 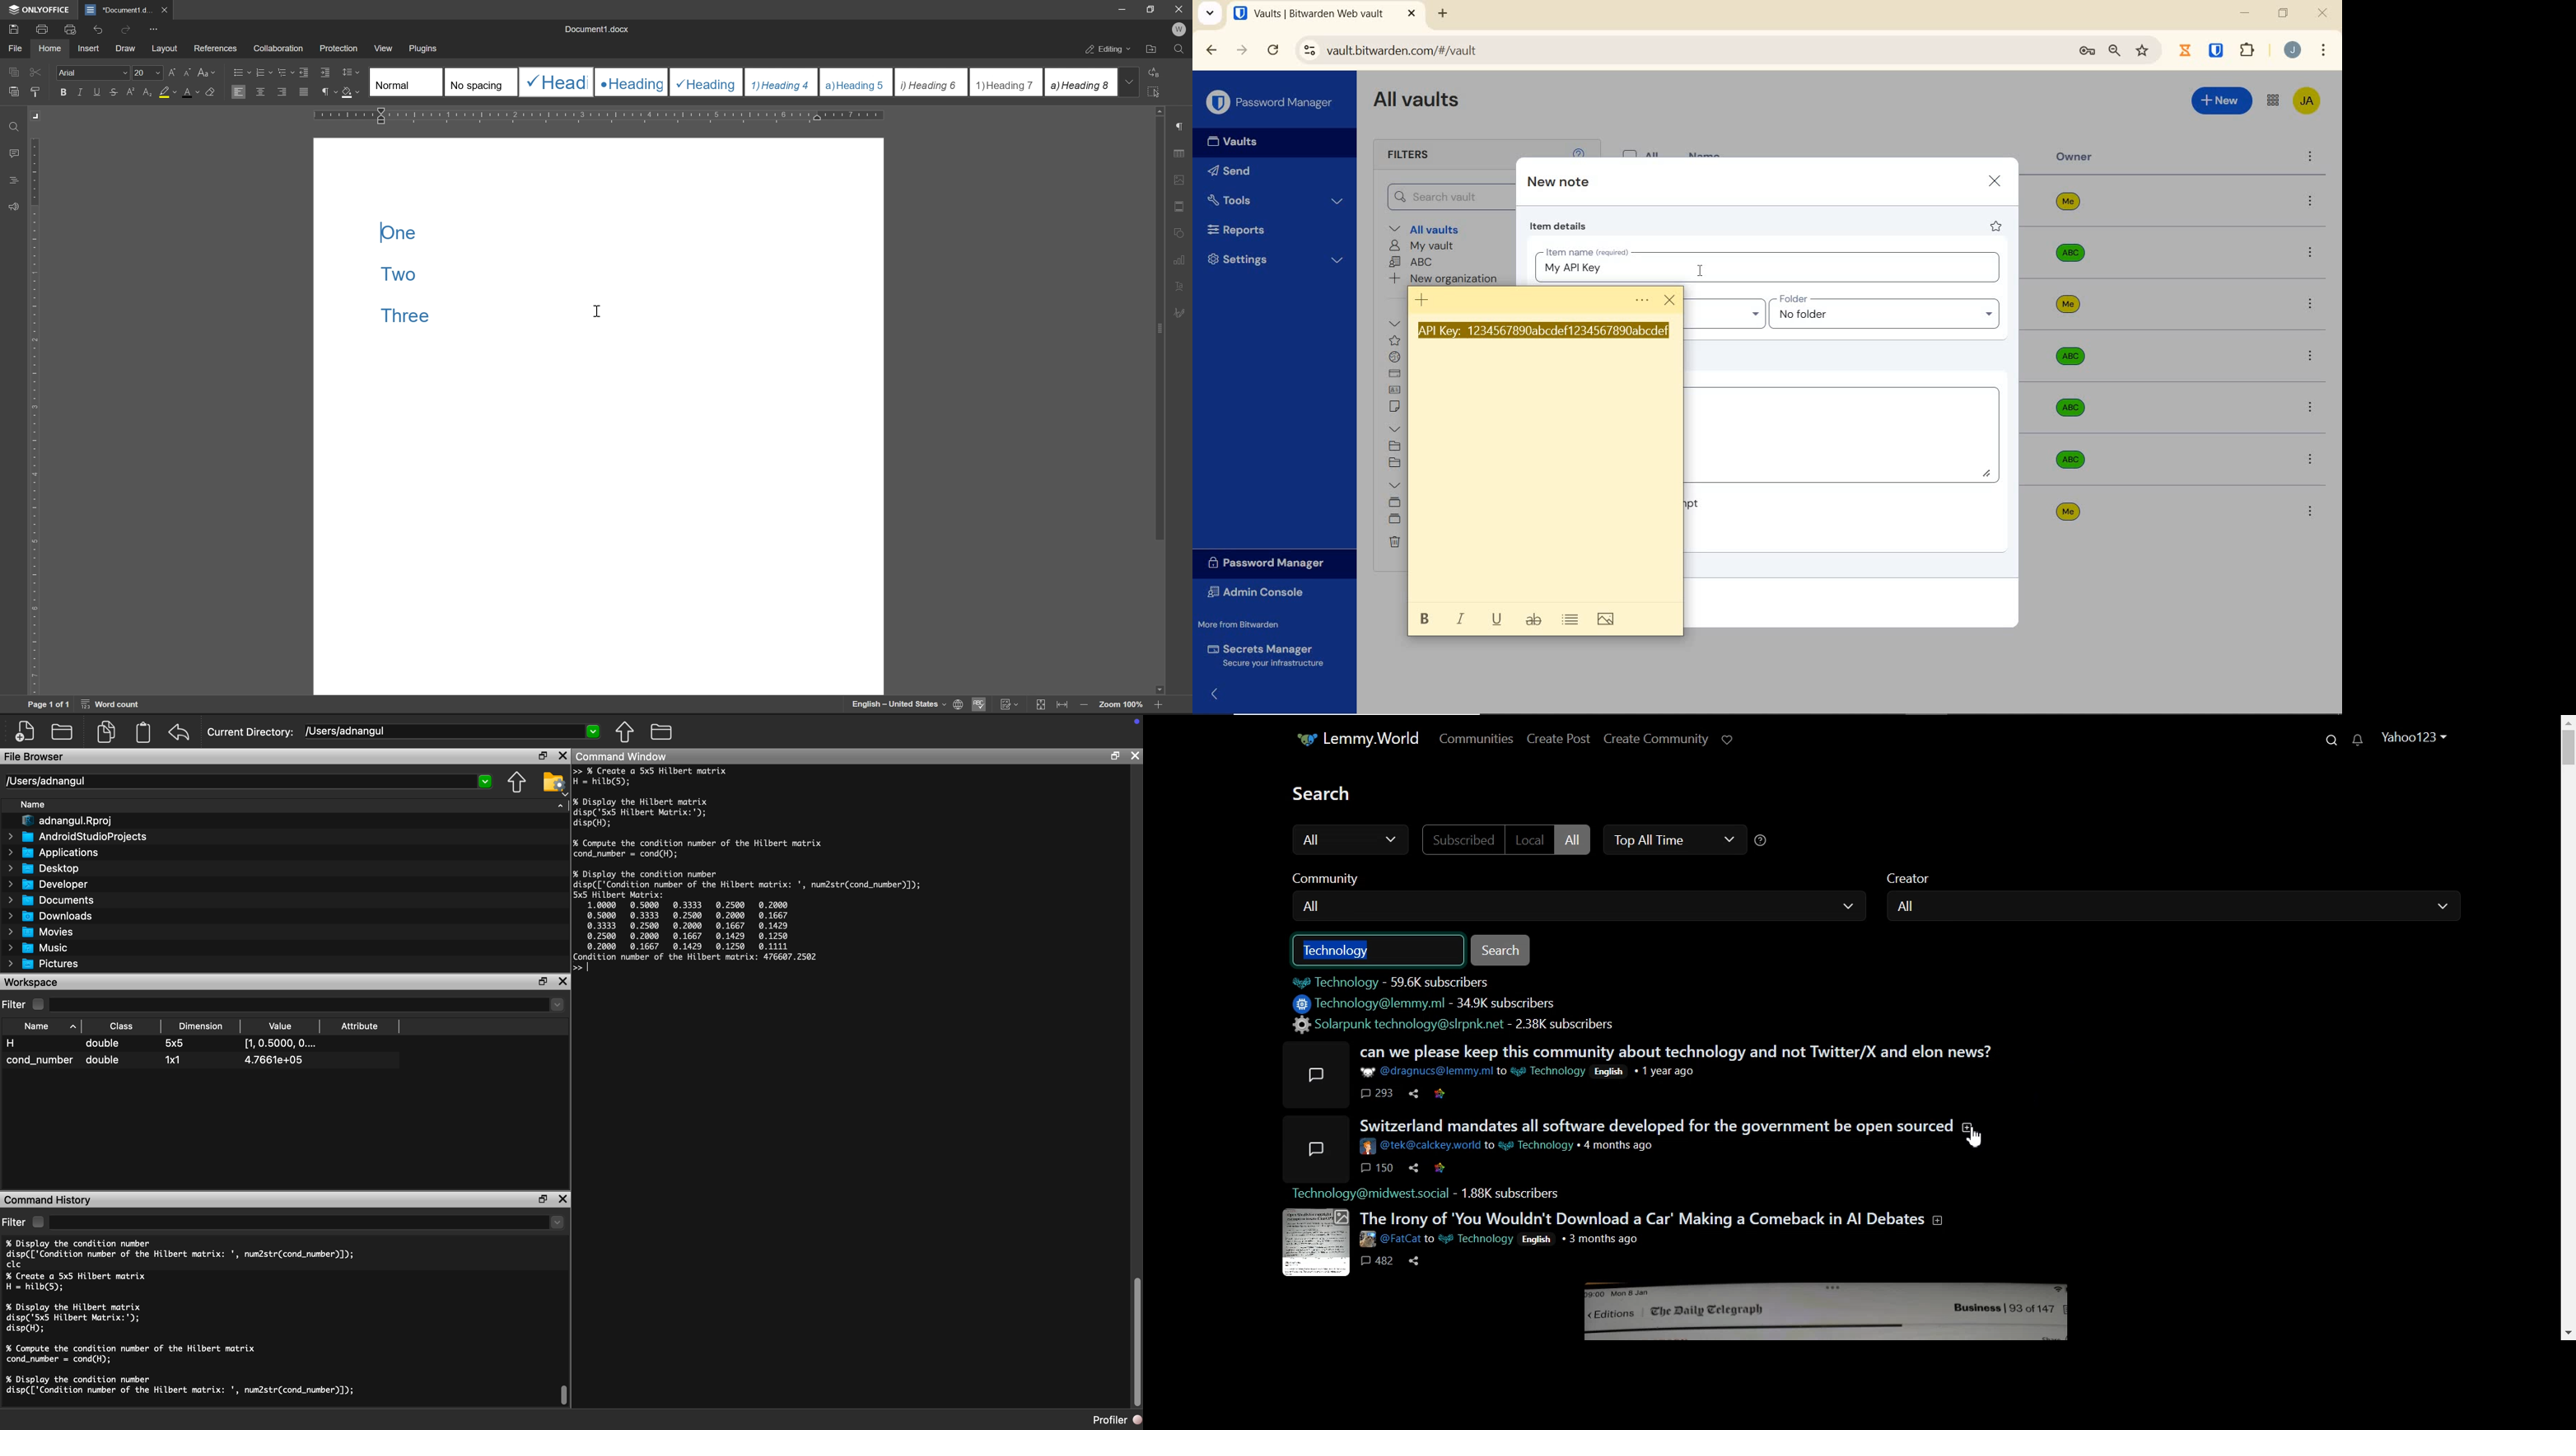 What do you see at coordinates (1498, 618) in the screenshot?
I see `underline` at bounding box center [1498, 618].